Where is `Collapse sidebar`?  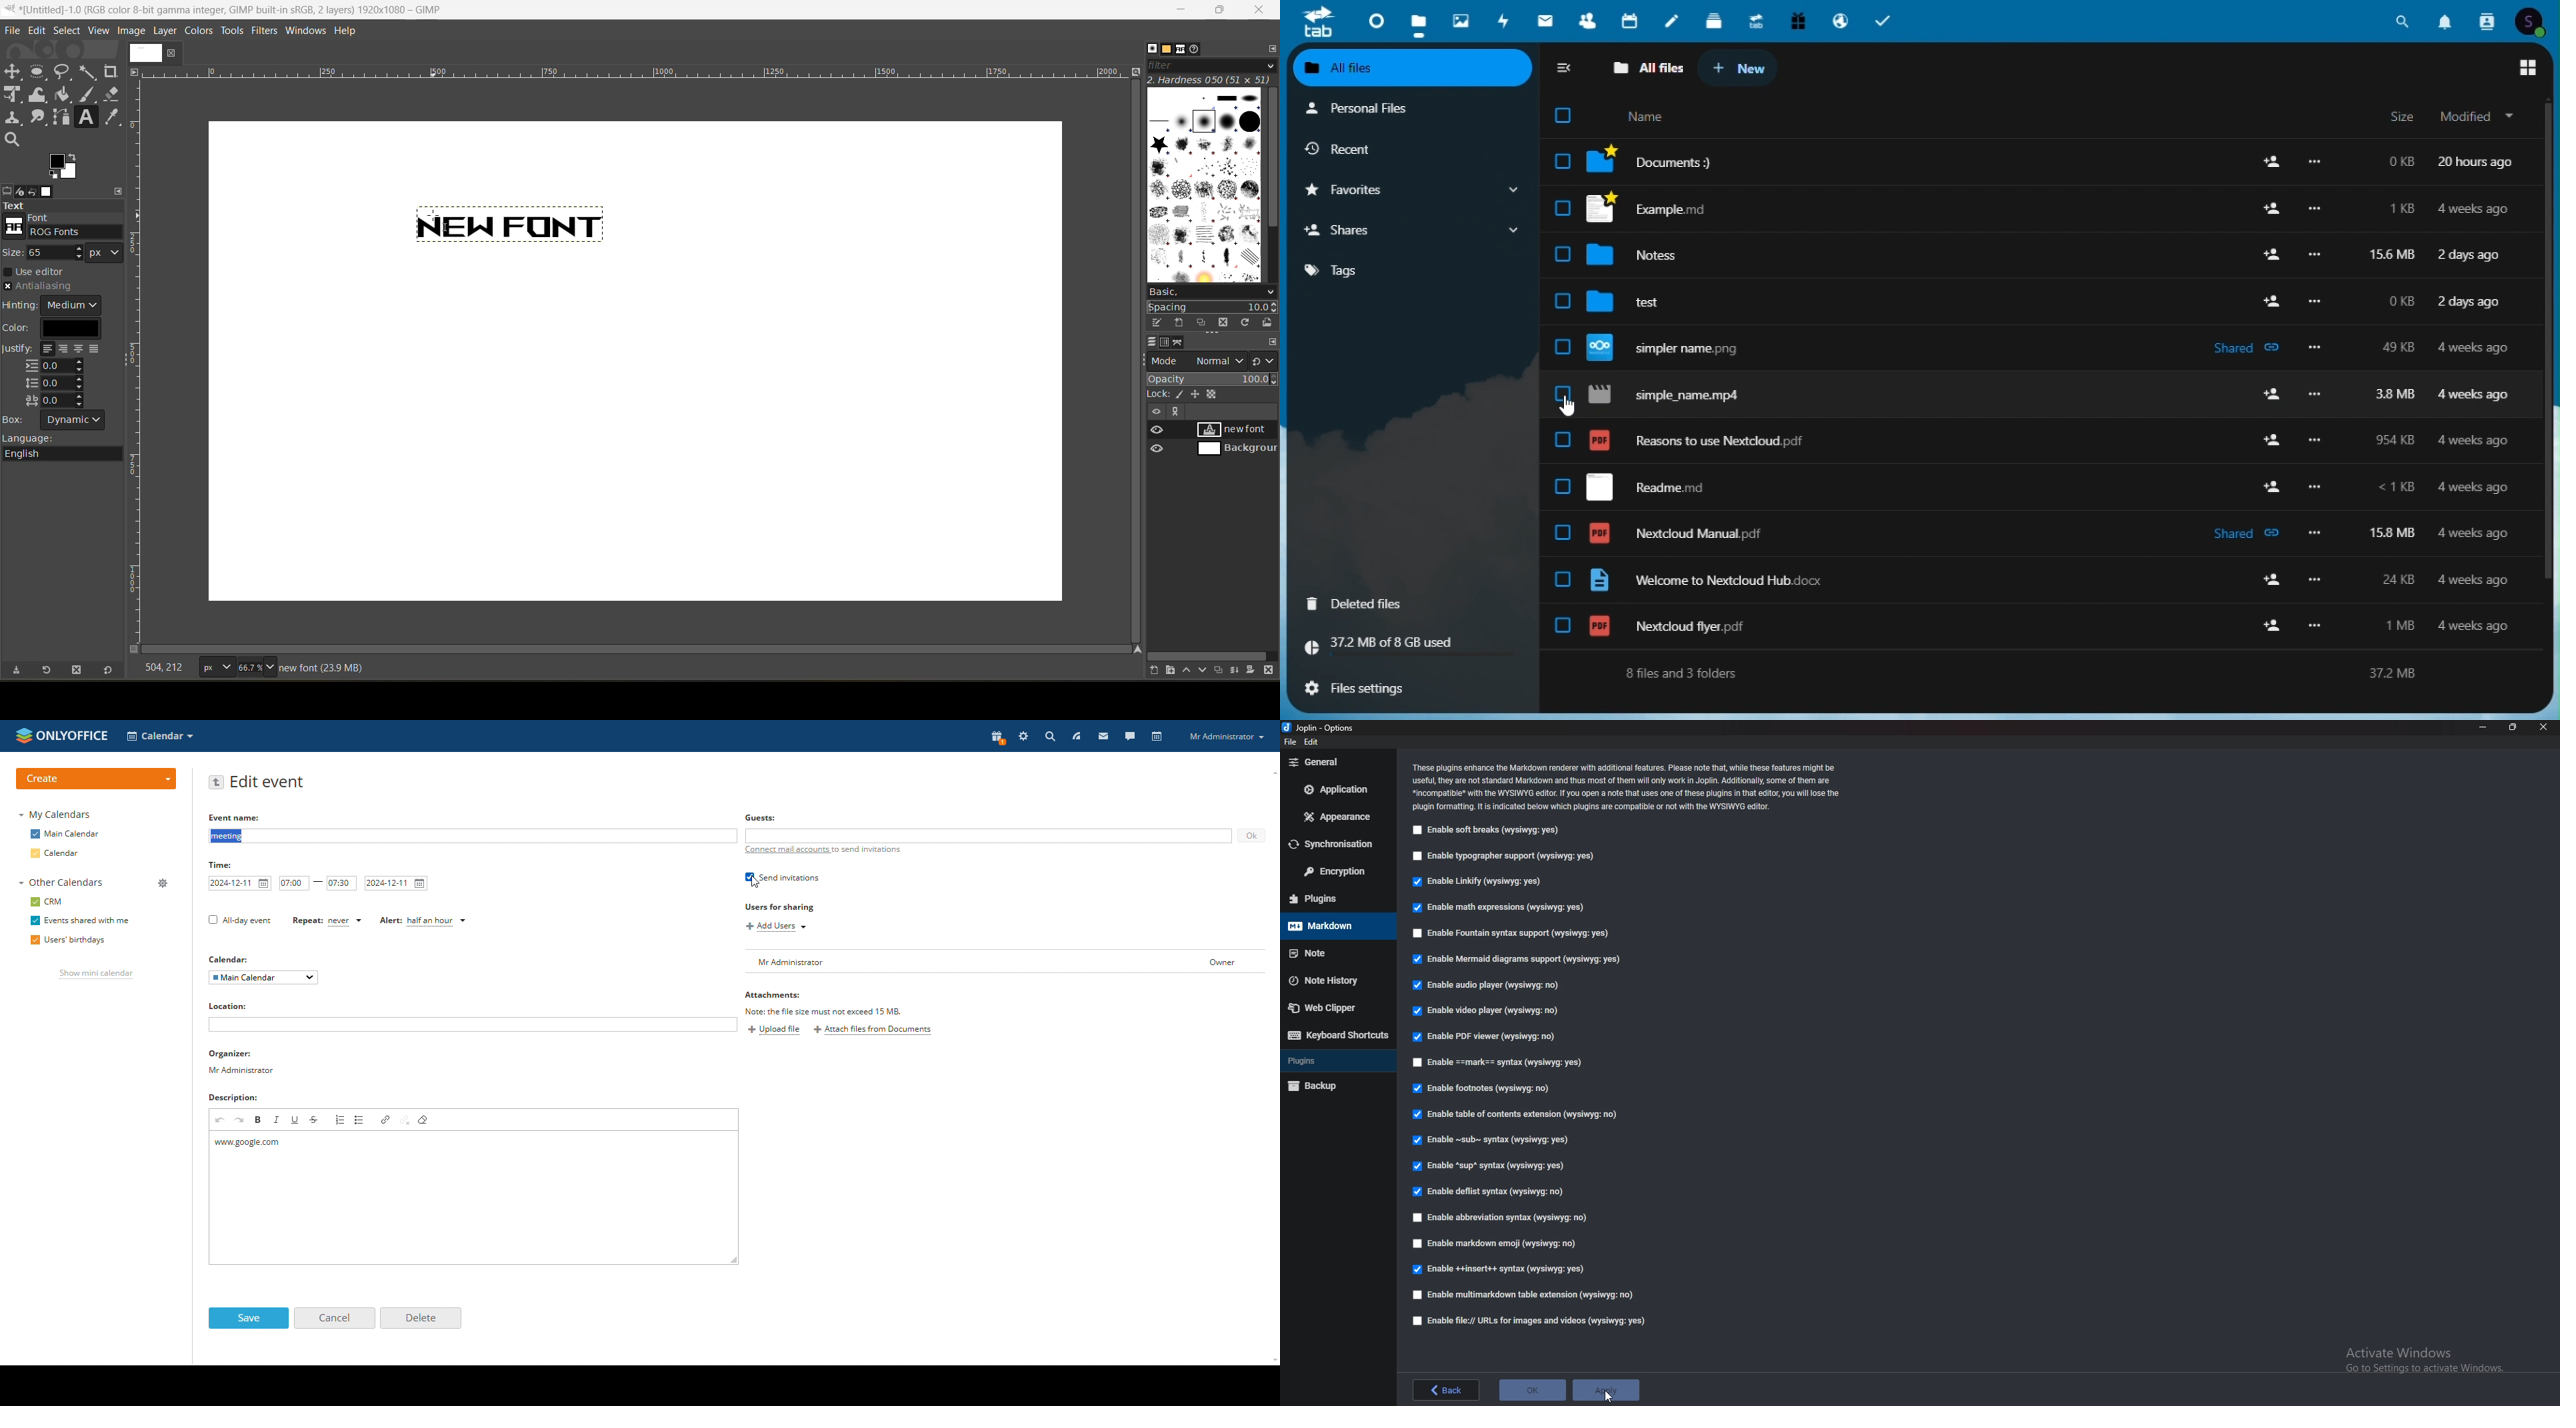 Collapse sidebar is located at coordinates (1567, 69).